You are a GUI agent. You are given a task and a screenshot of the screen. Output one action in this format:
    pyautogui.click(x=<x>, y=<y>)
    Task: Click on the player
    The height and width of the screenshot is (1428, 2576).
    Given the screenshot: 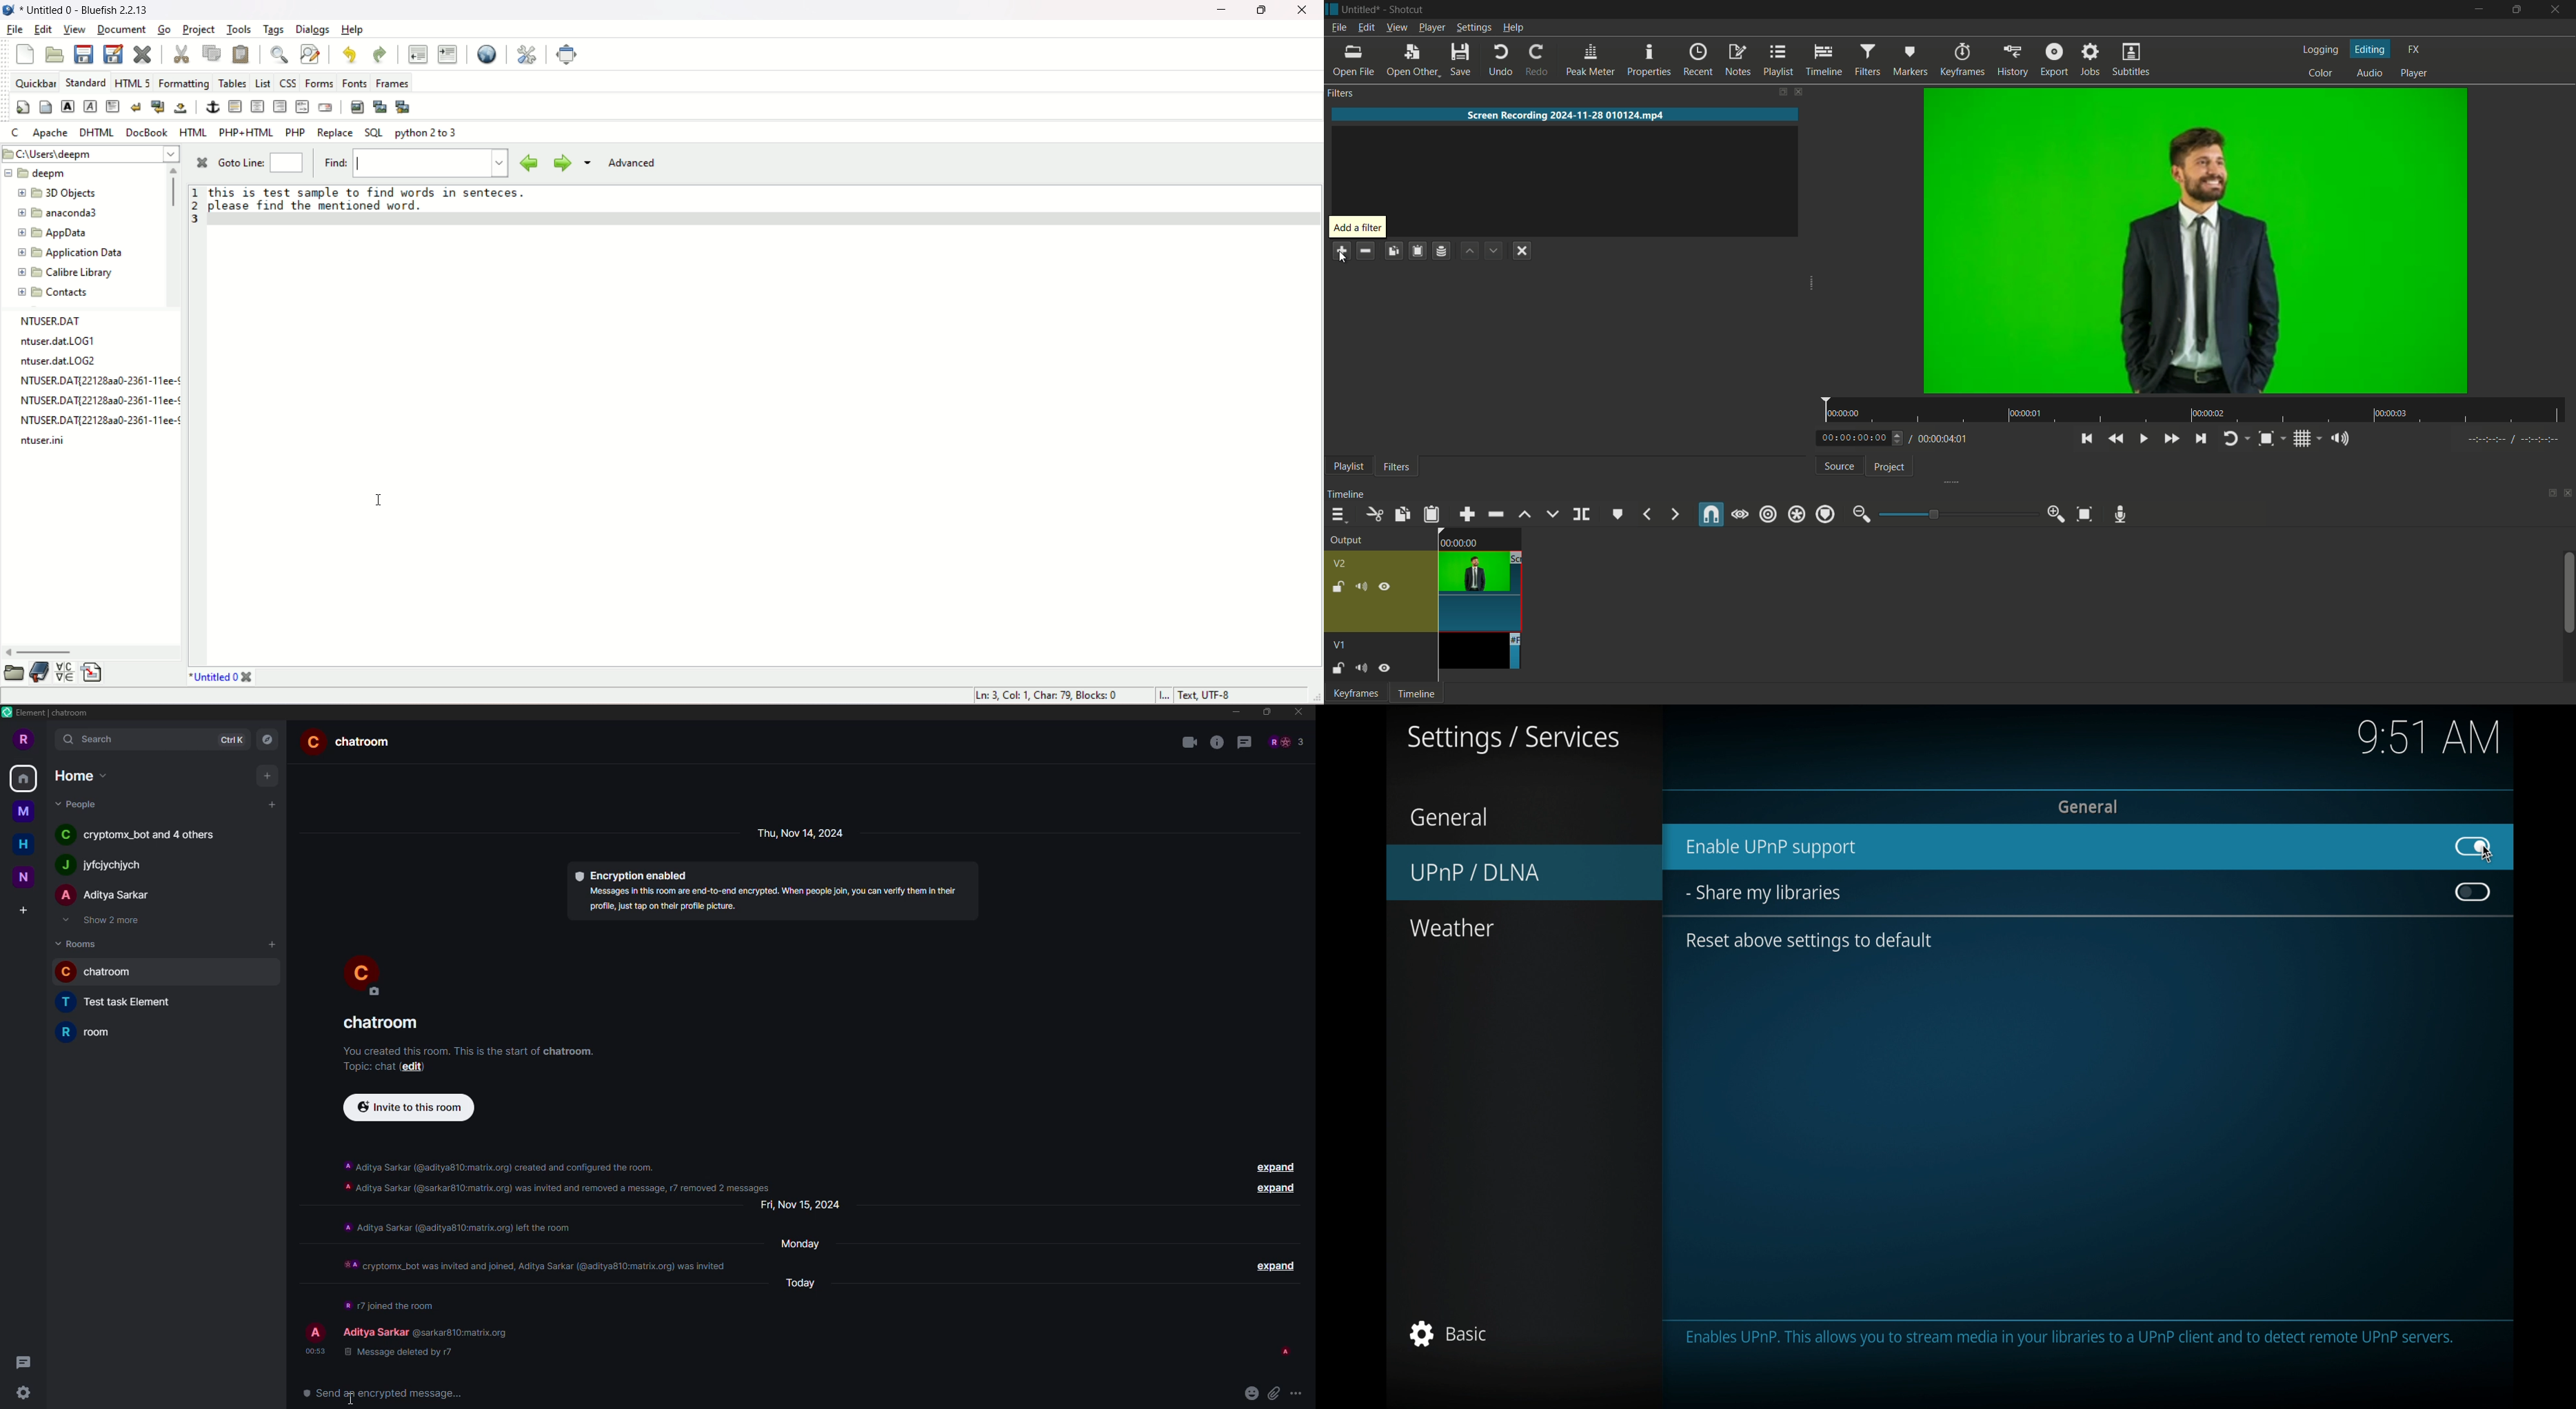 What is the action you would take?
    pyautogui.click(x=2414, y=74)
    